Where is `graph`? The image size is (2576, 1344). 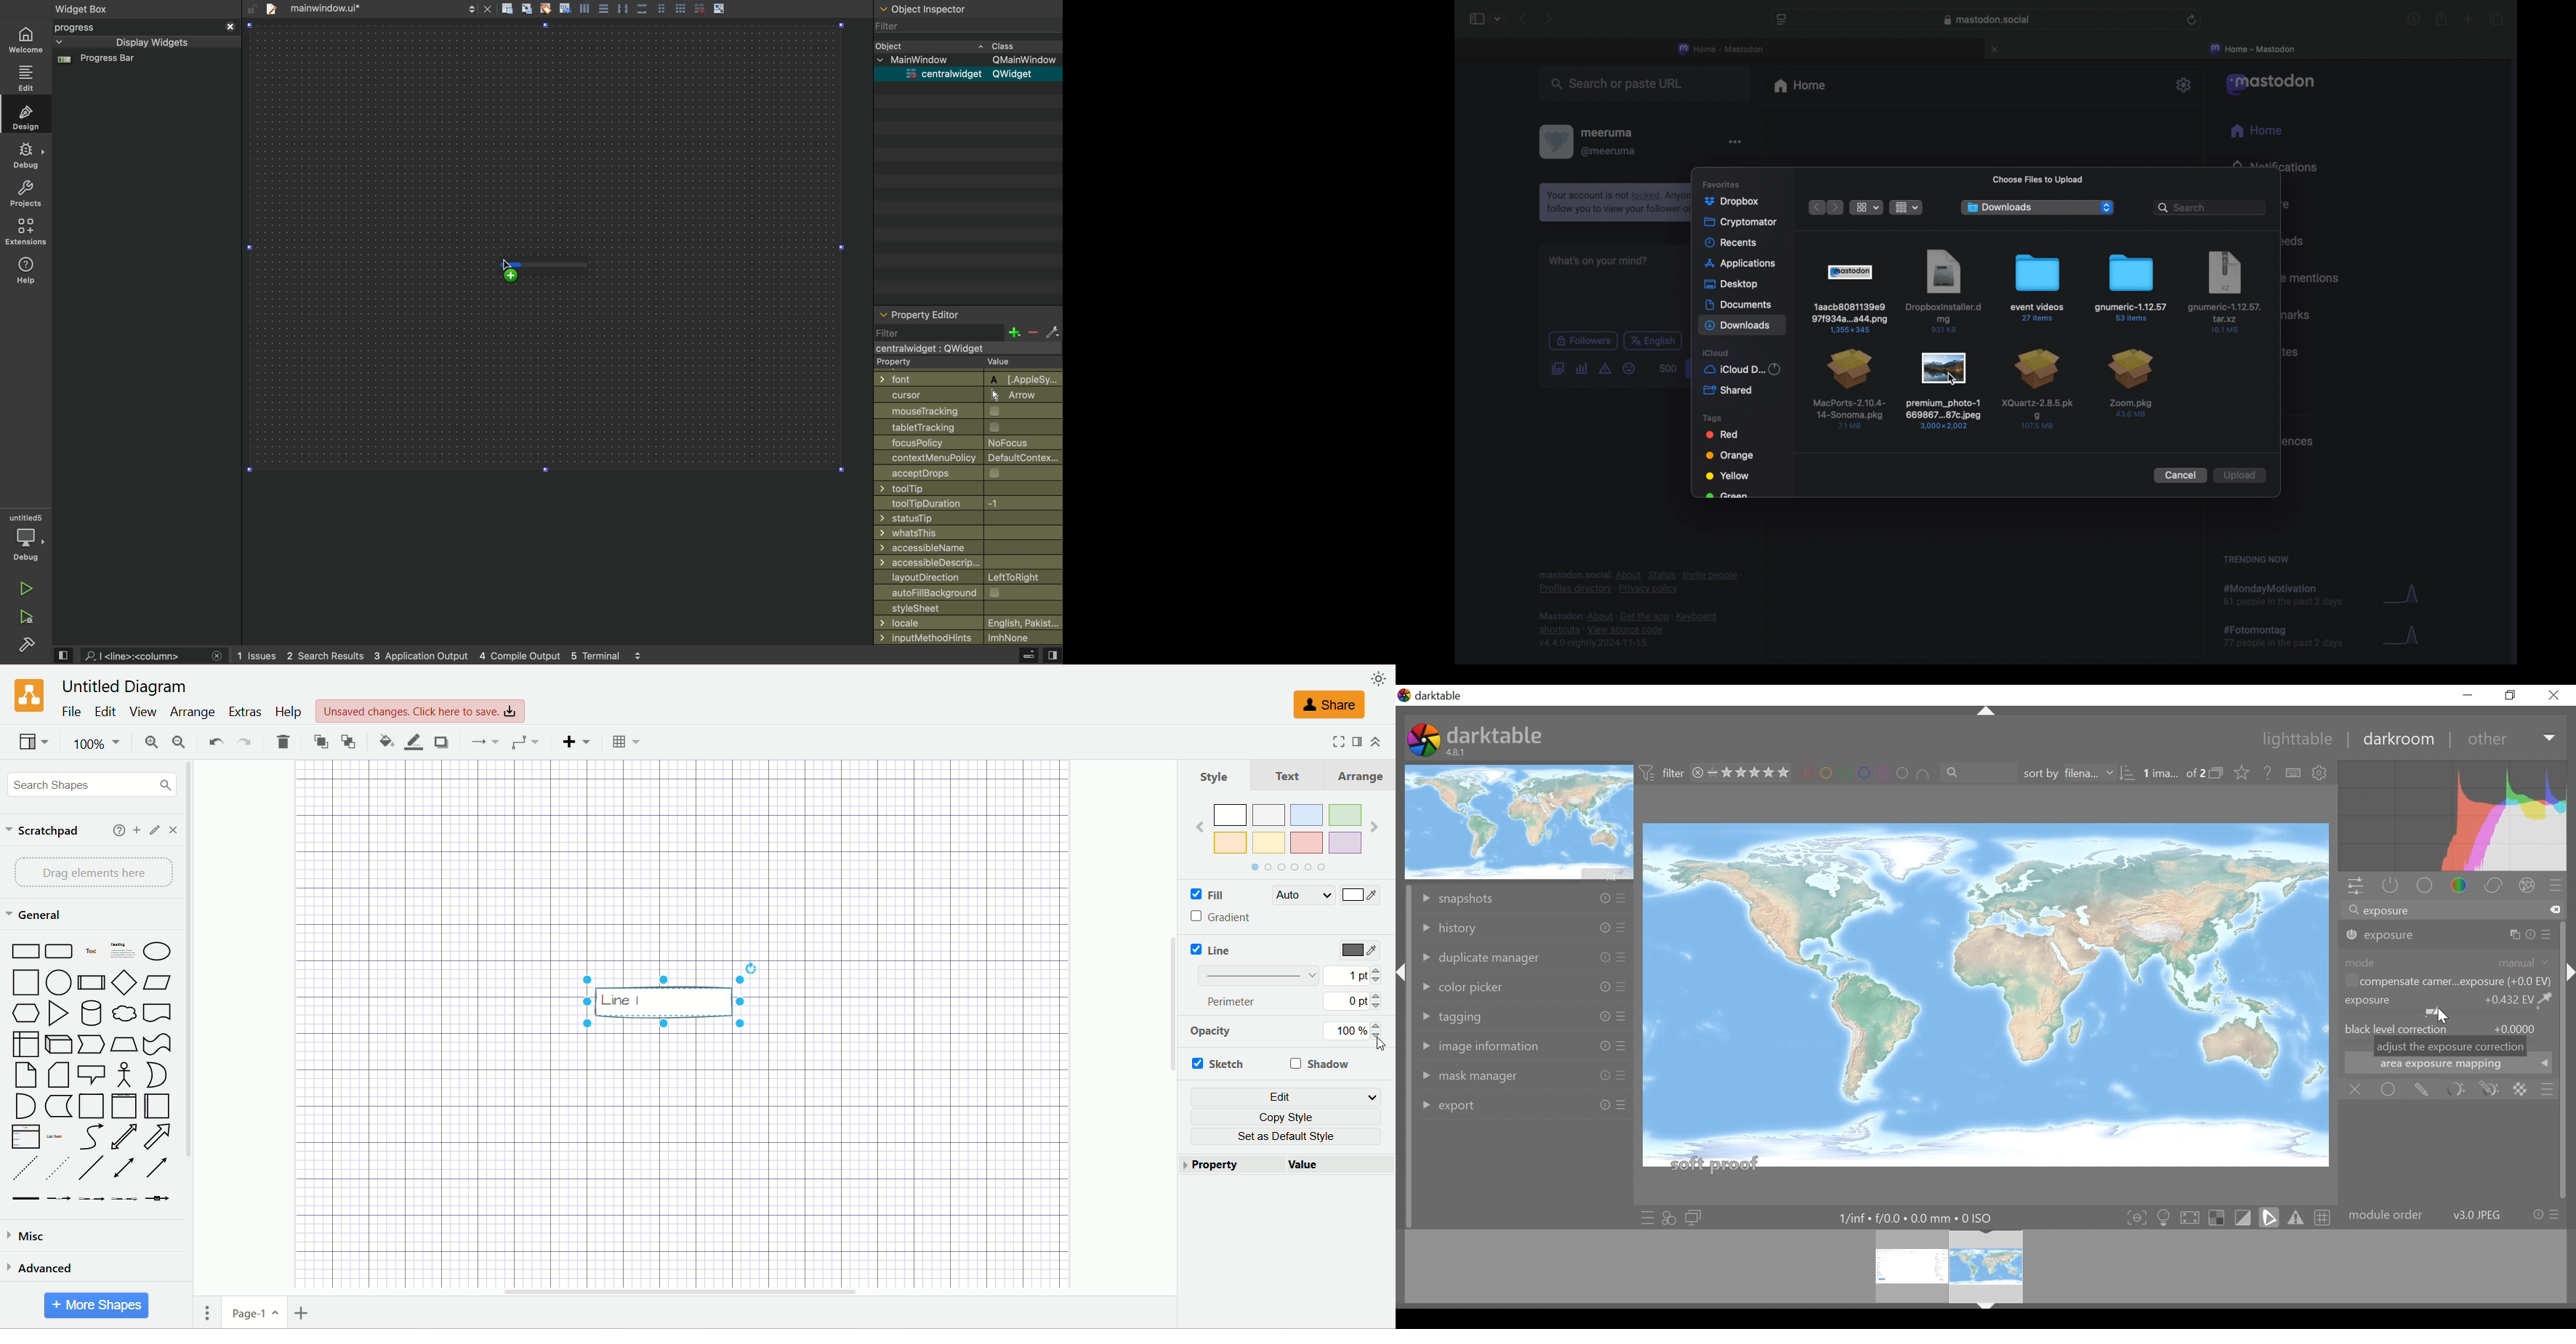 graph is located at coordinates (2406, 637).